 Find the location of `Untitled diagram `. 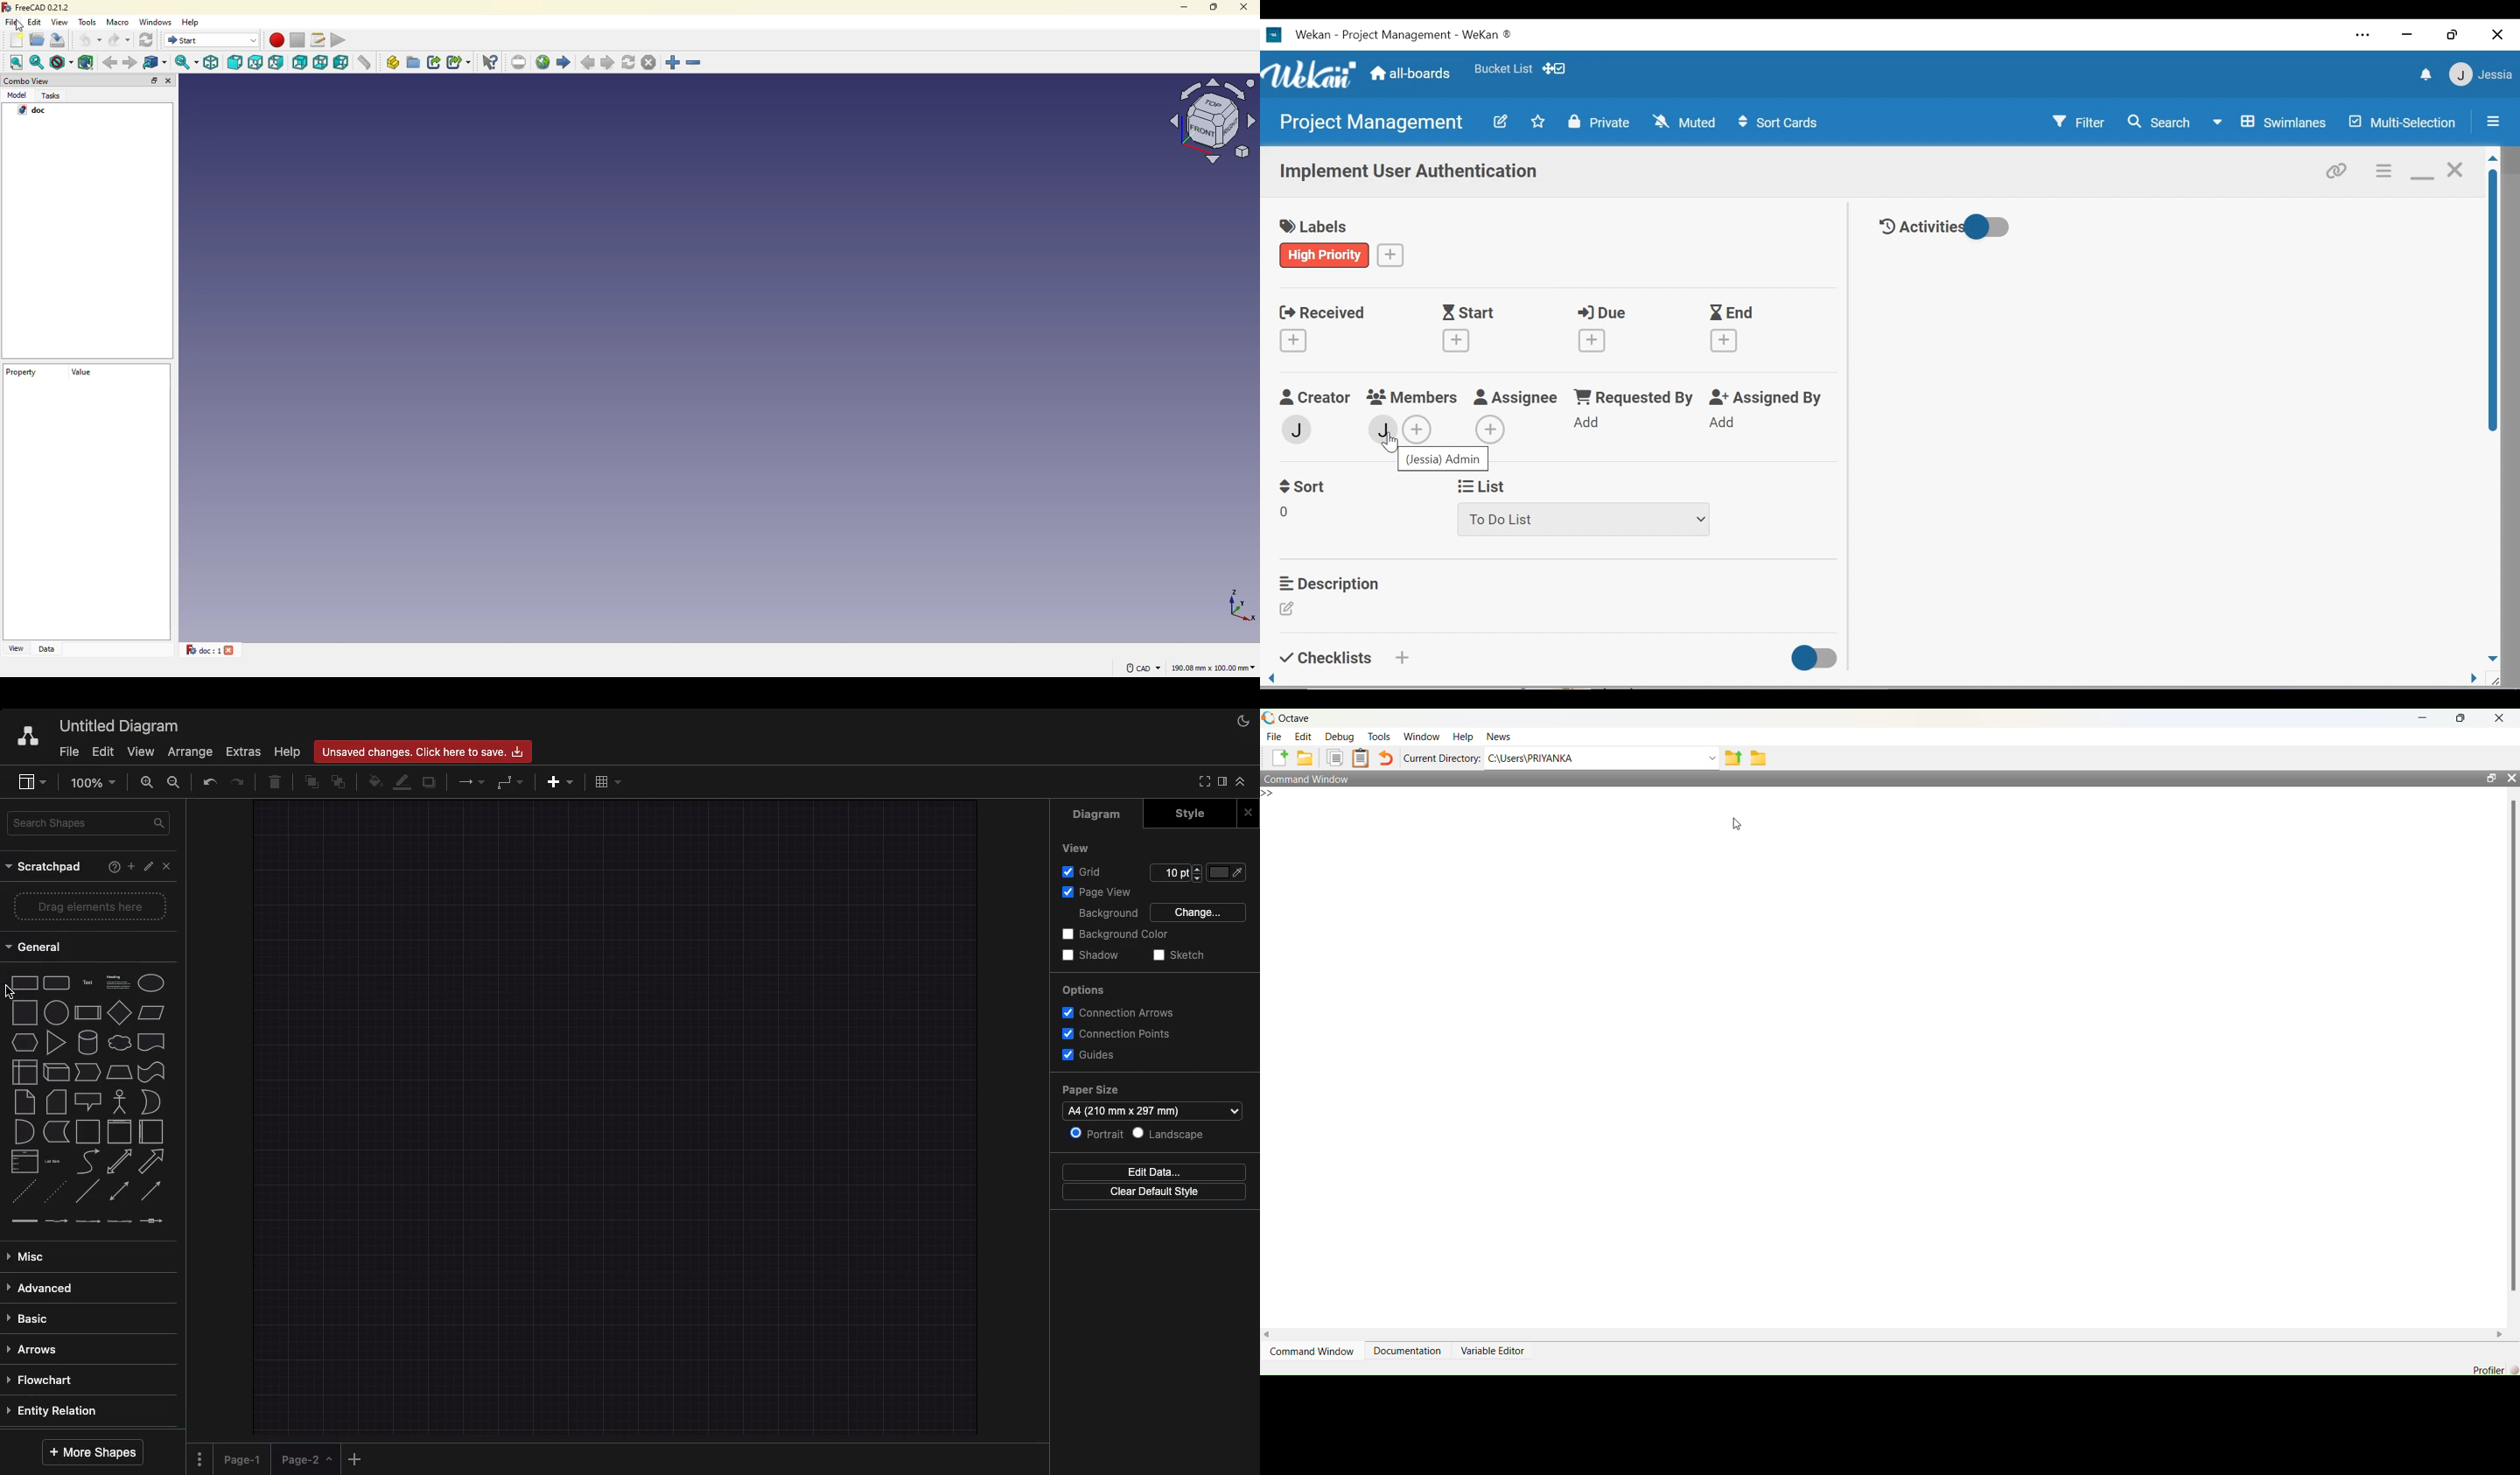

Untitled diagram  is located at coordinates (121, 724).